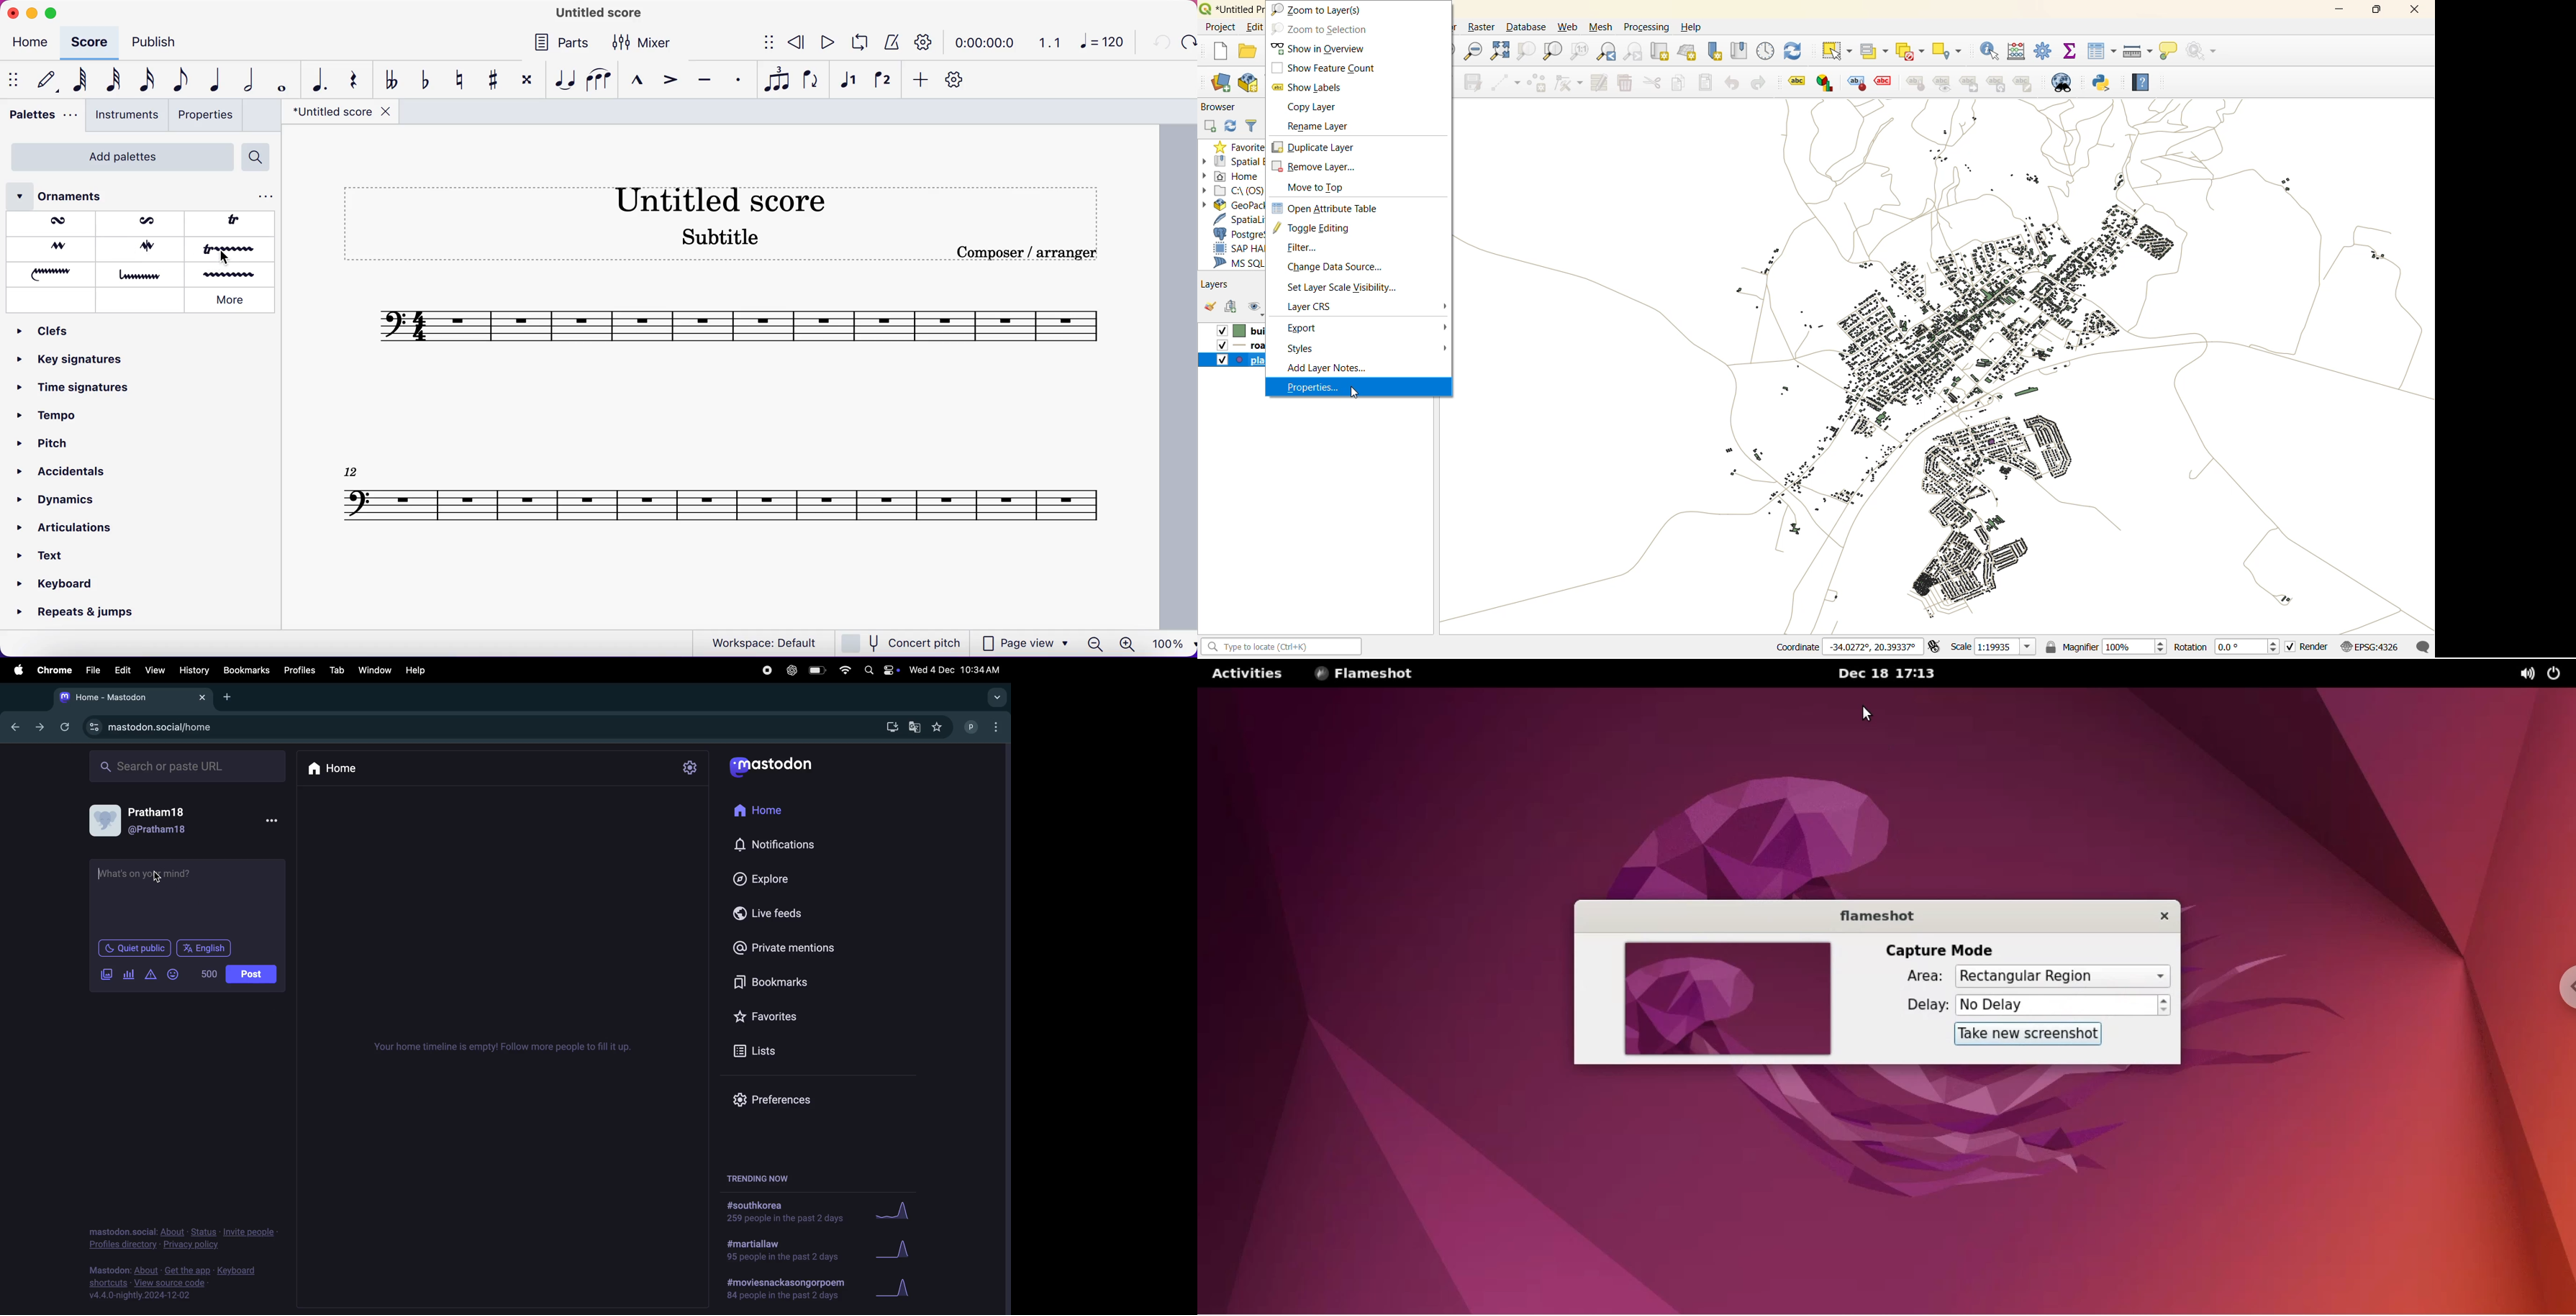 The image size is (2576, 1316). What do you see at coordinates (766, 981) in the screenshot?
I see `bookmarks` at bounding box center [766, 981].